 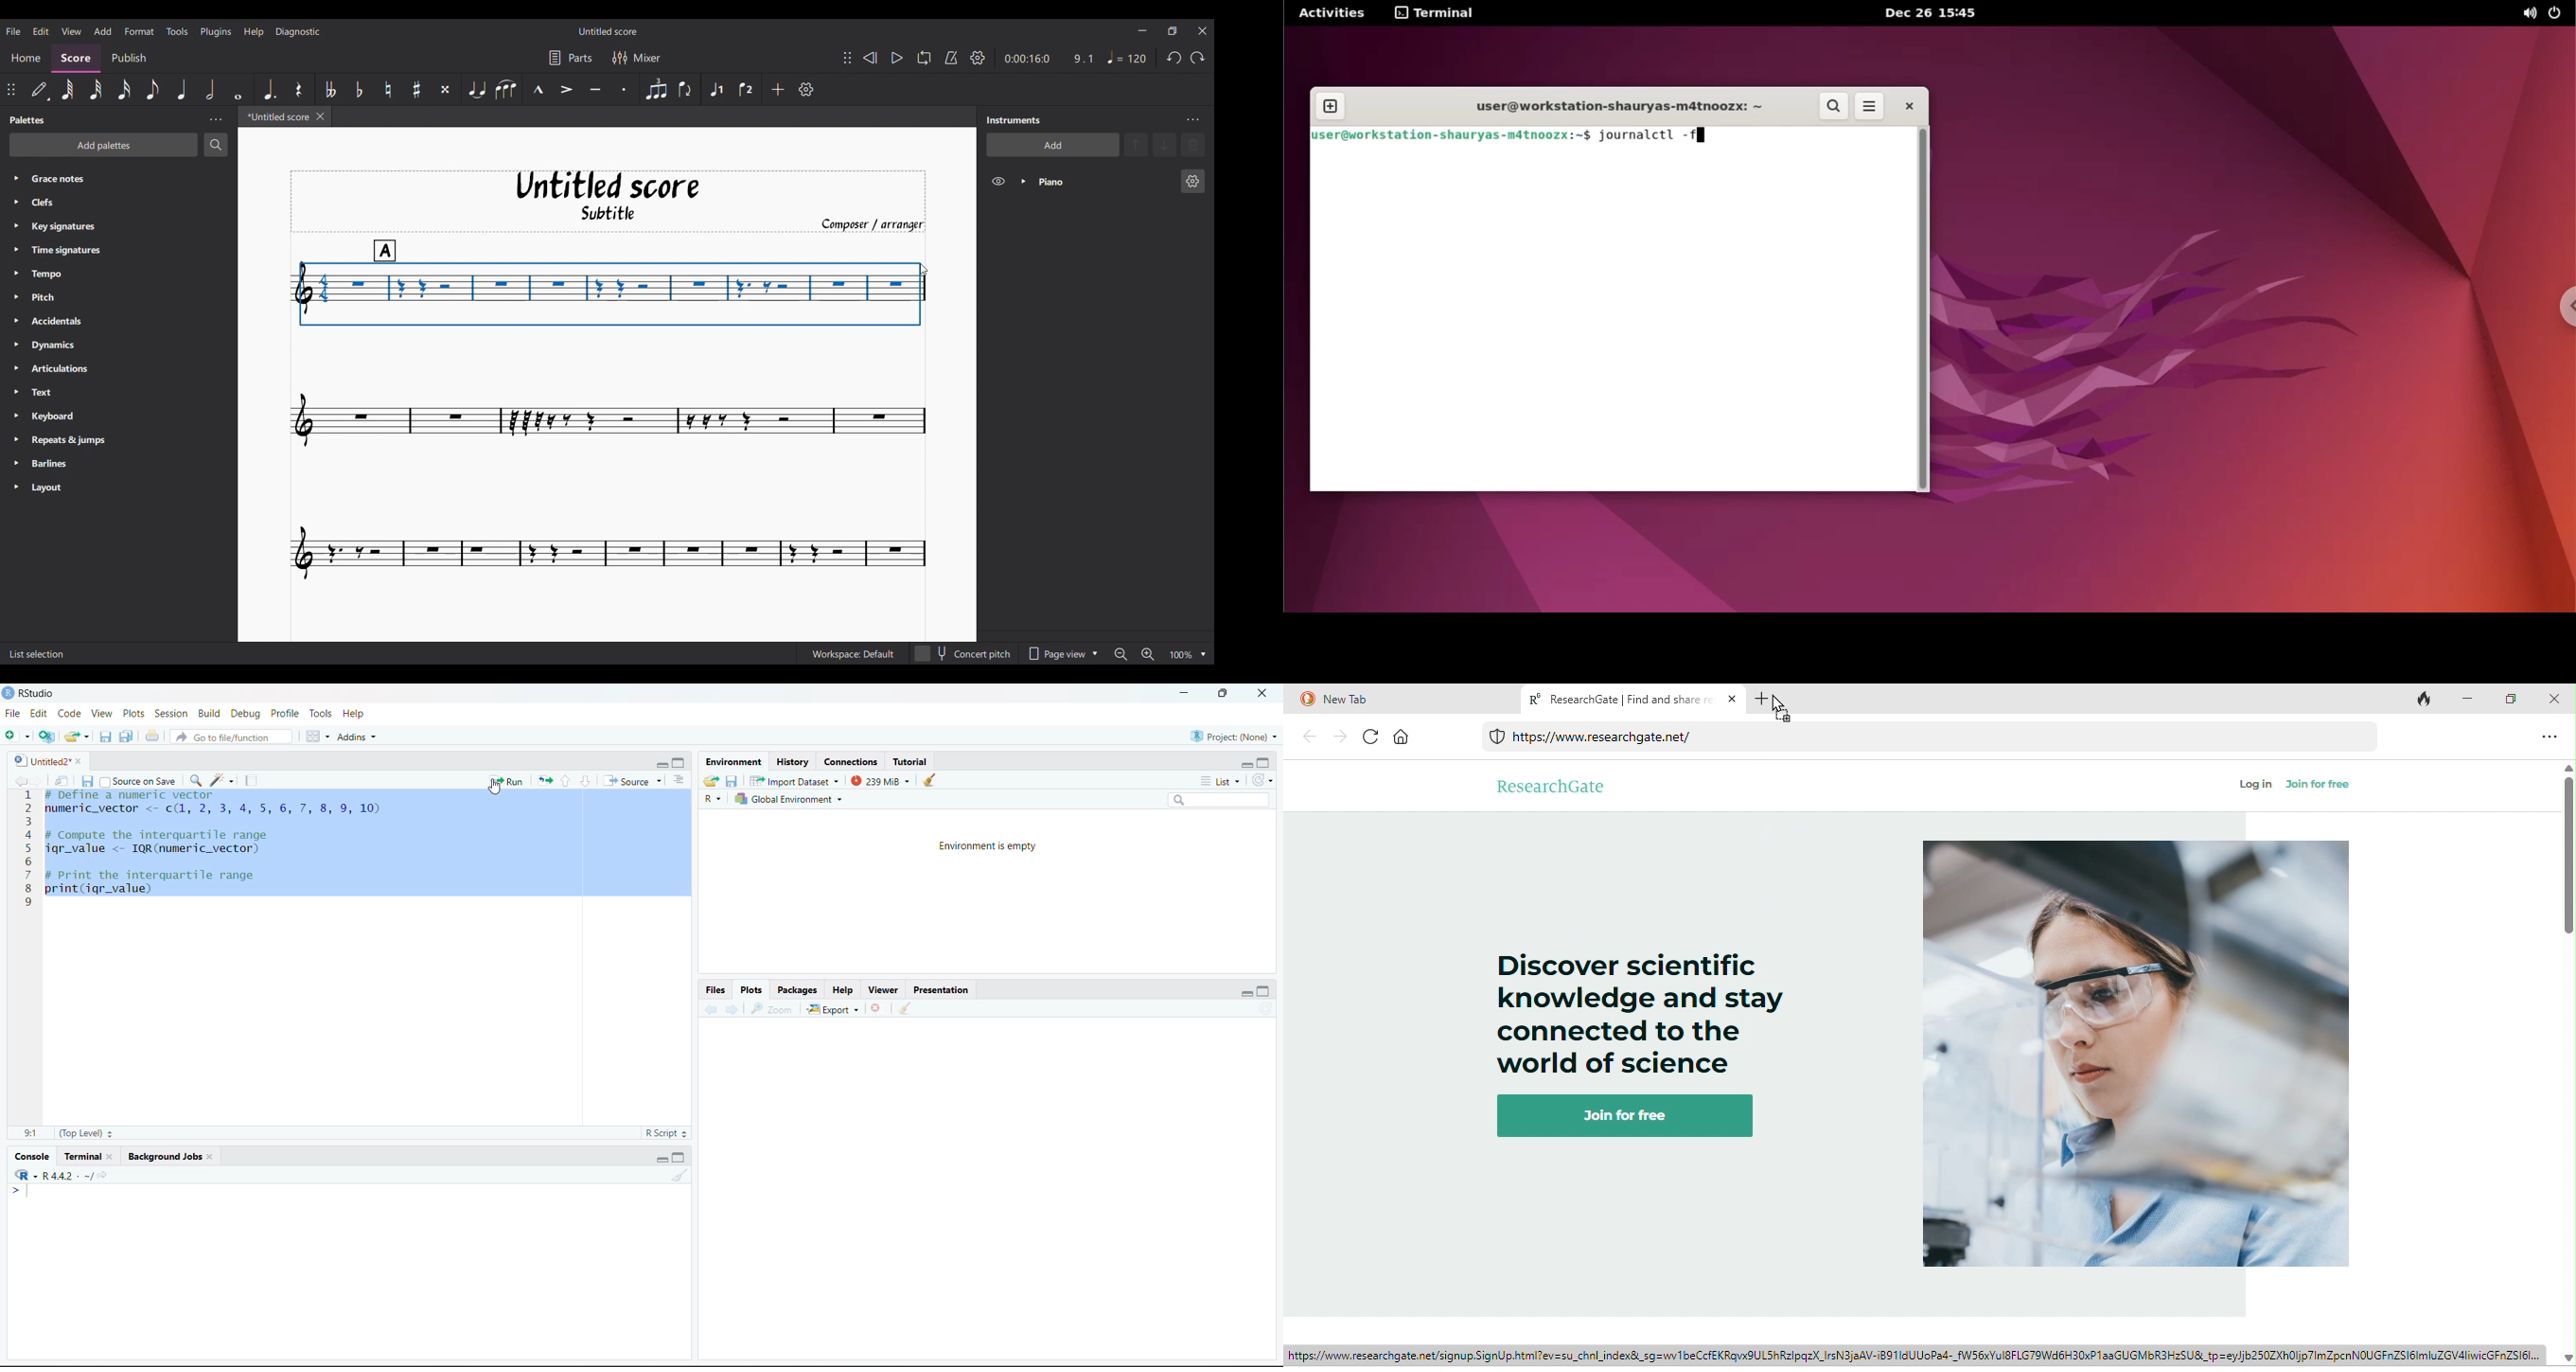 I want to click on 32nd note, so click(x=94, y=89).